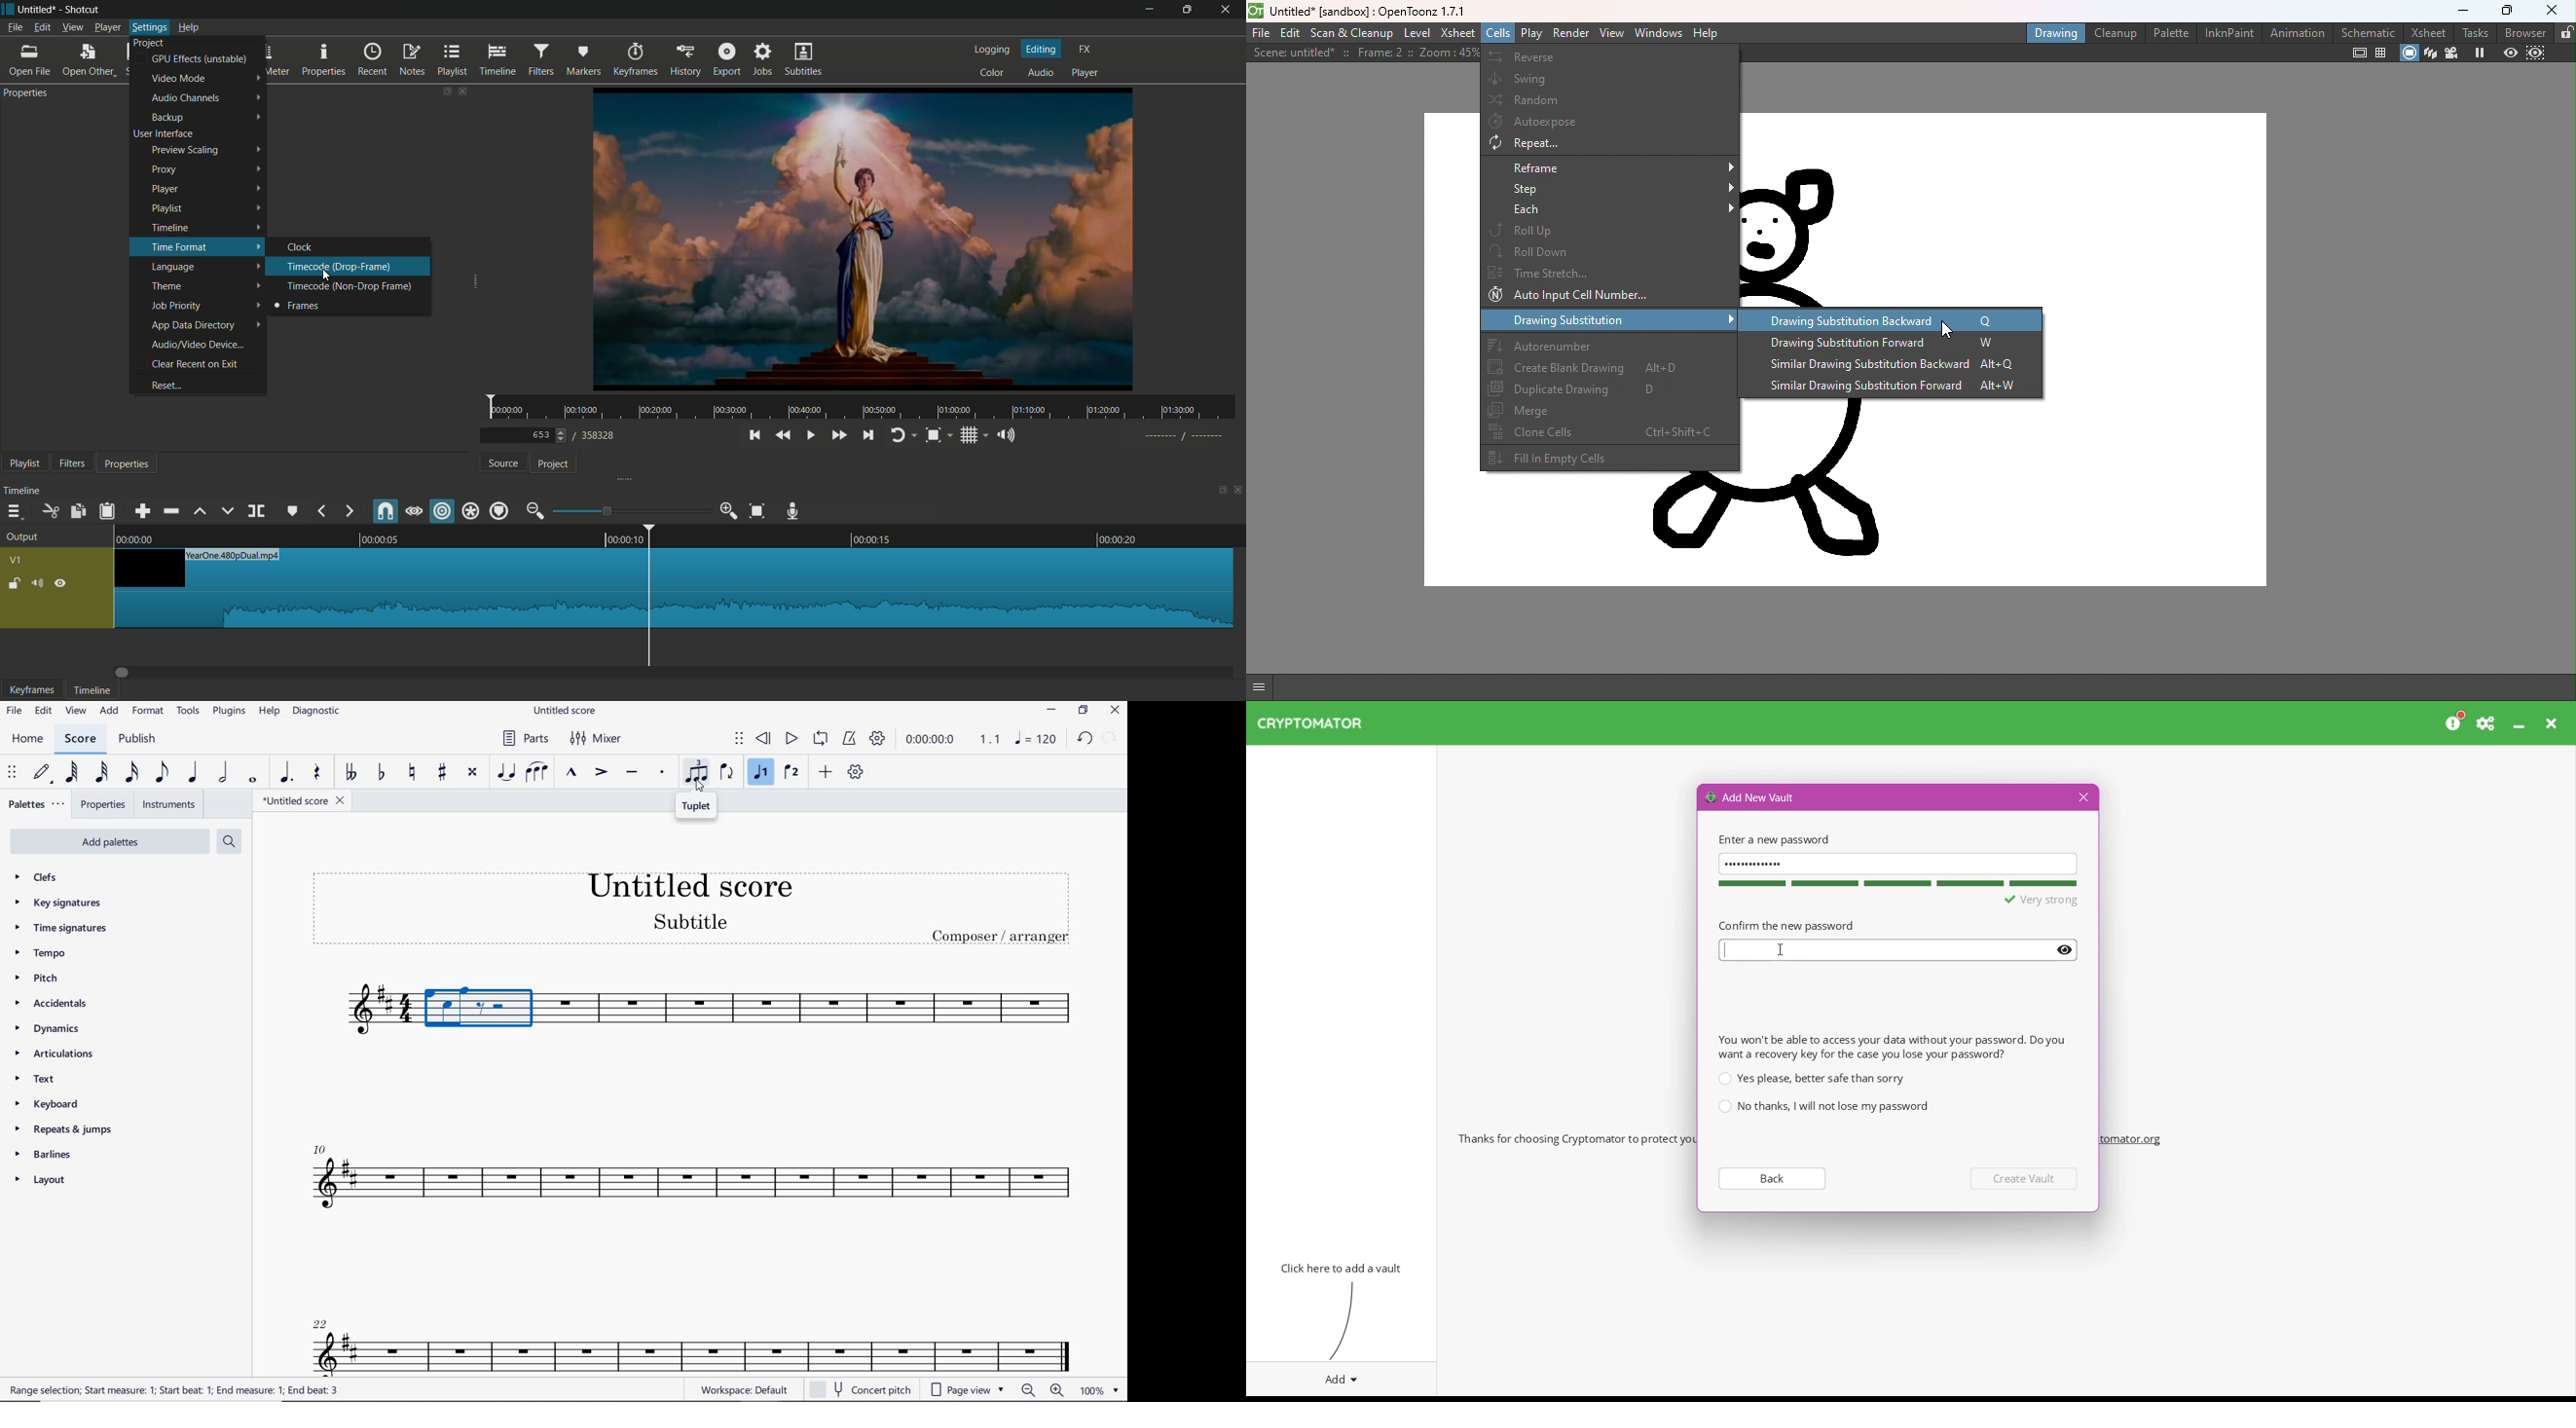 This screenshot has height=1428, width=2576. I want to click on INSTRUMENT: TENOR SAXOPHONE, so click(688, 1222).